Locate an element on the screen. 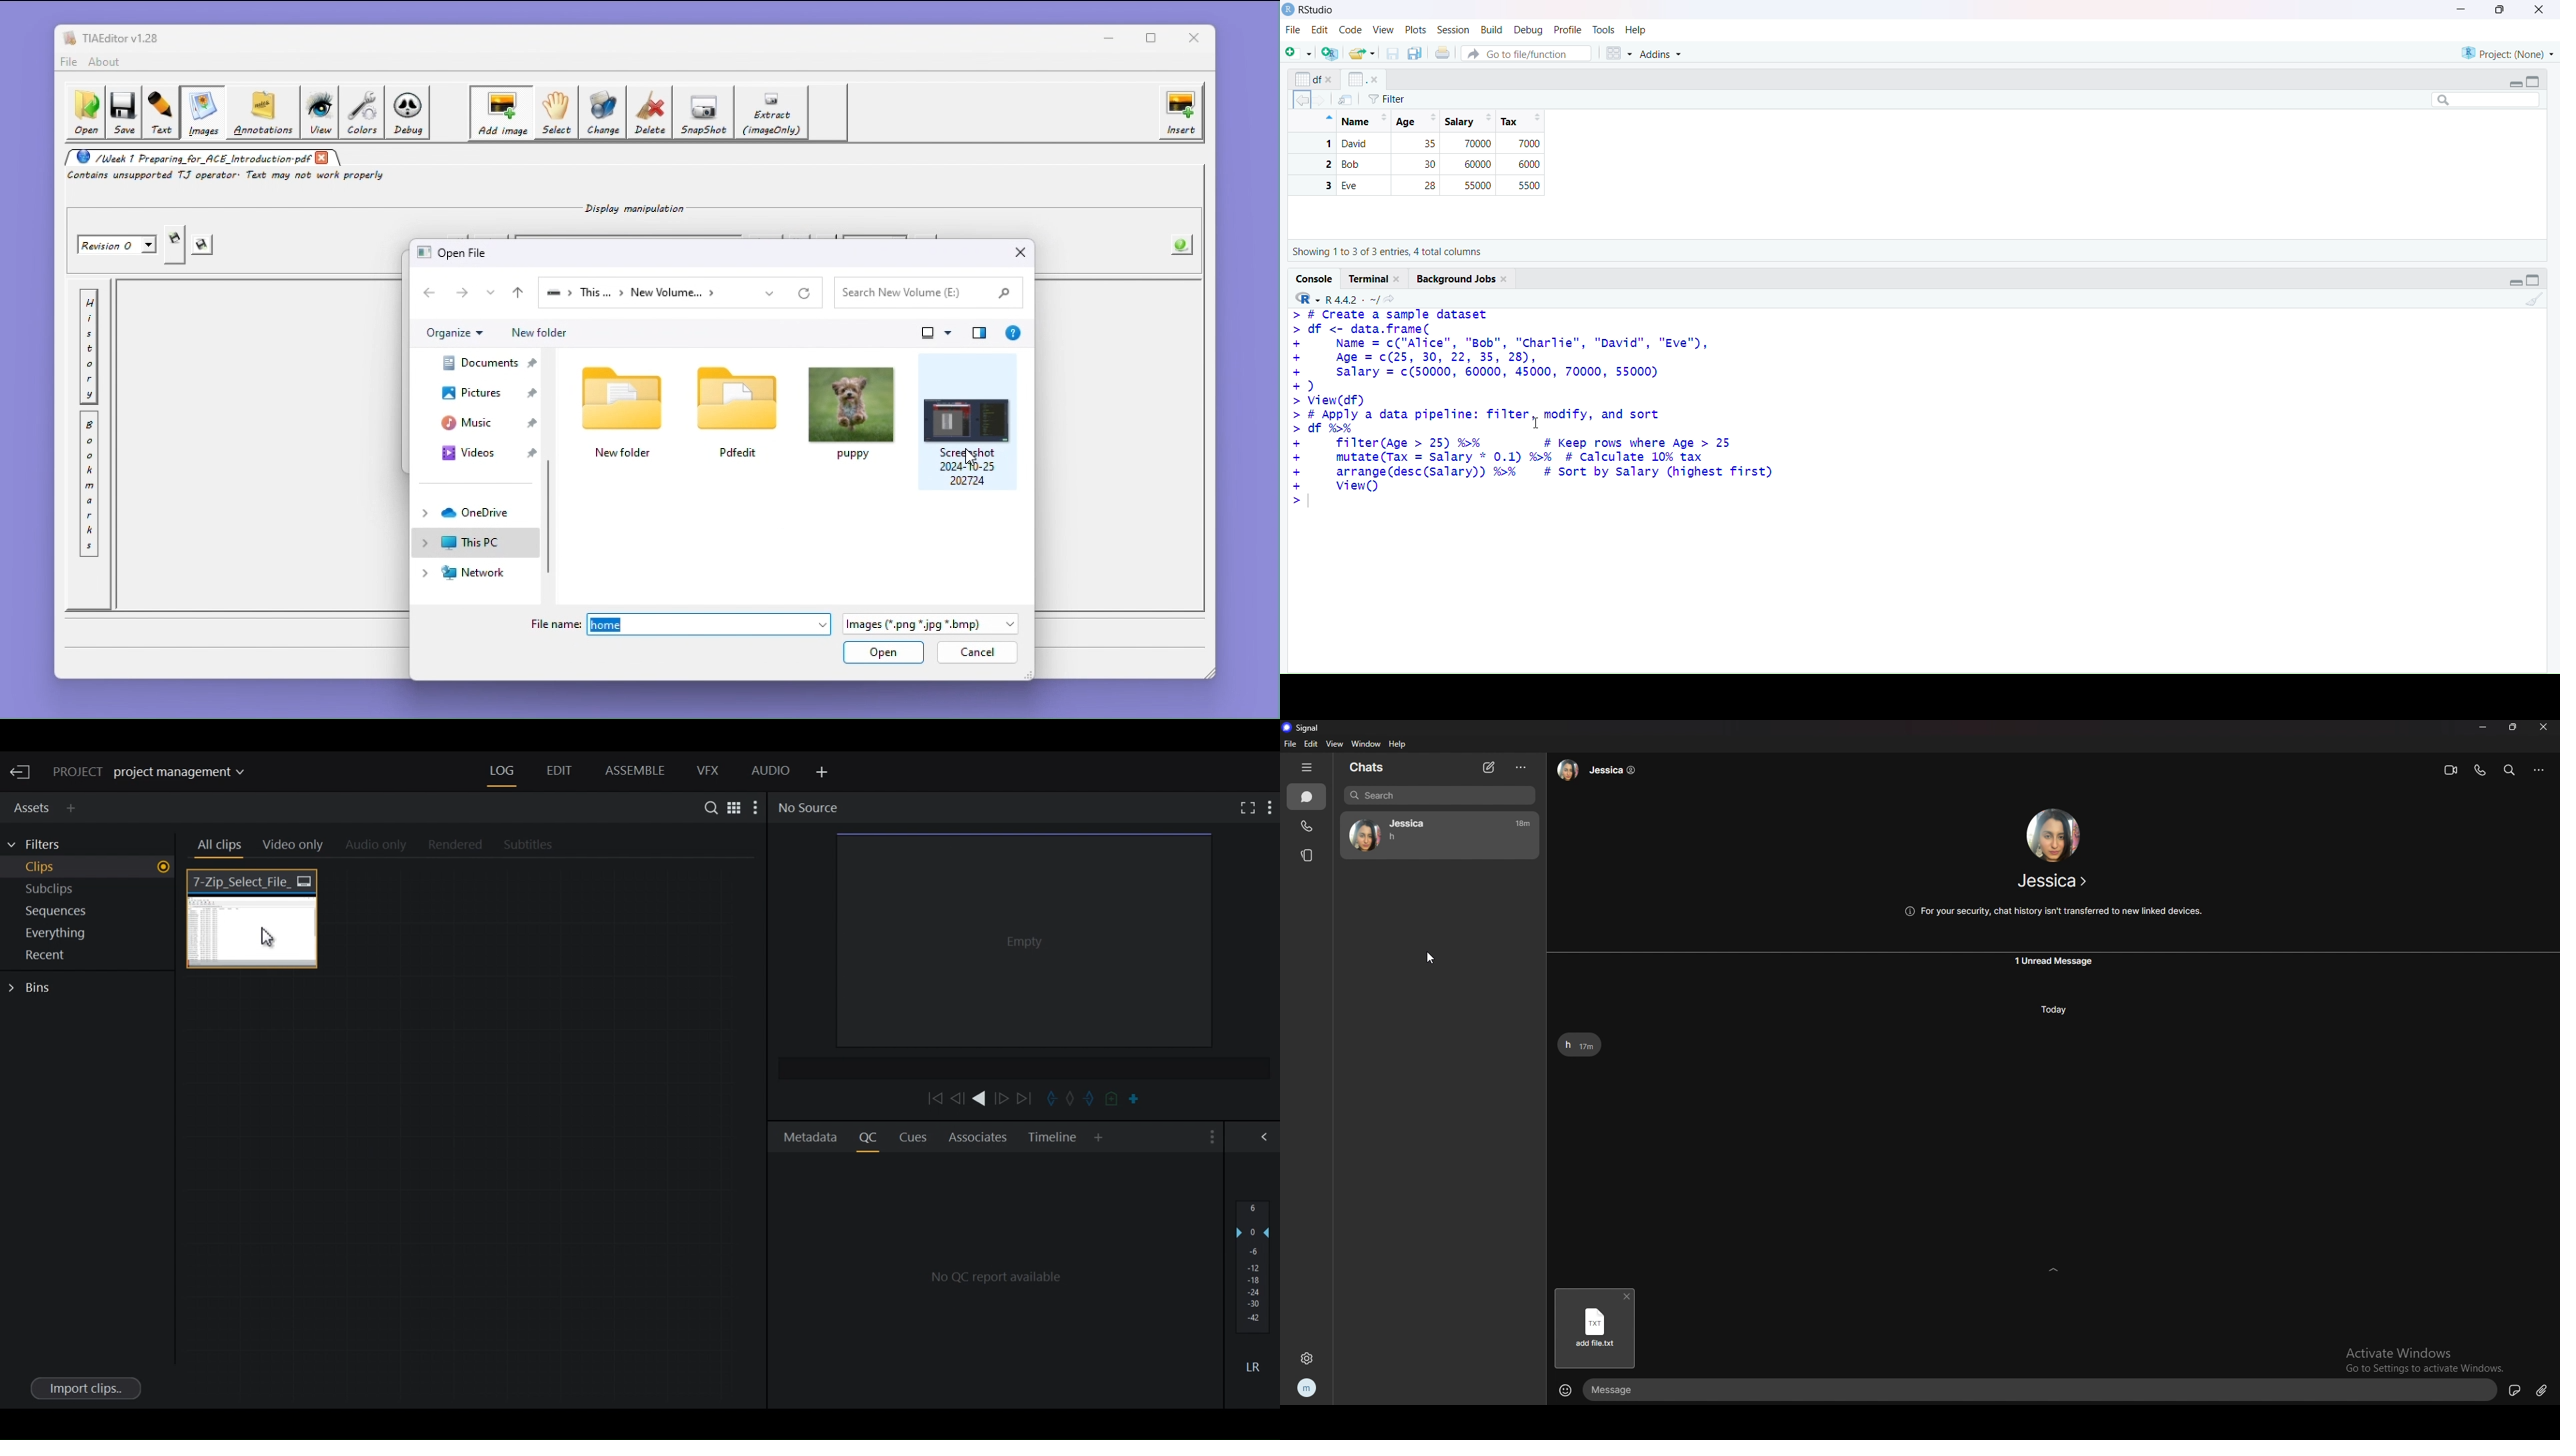  avatar is located at coordinates (2052, 836).